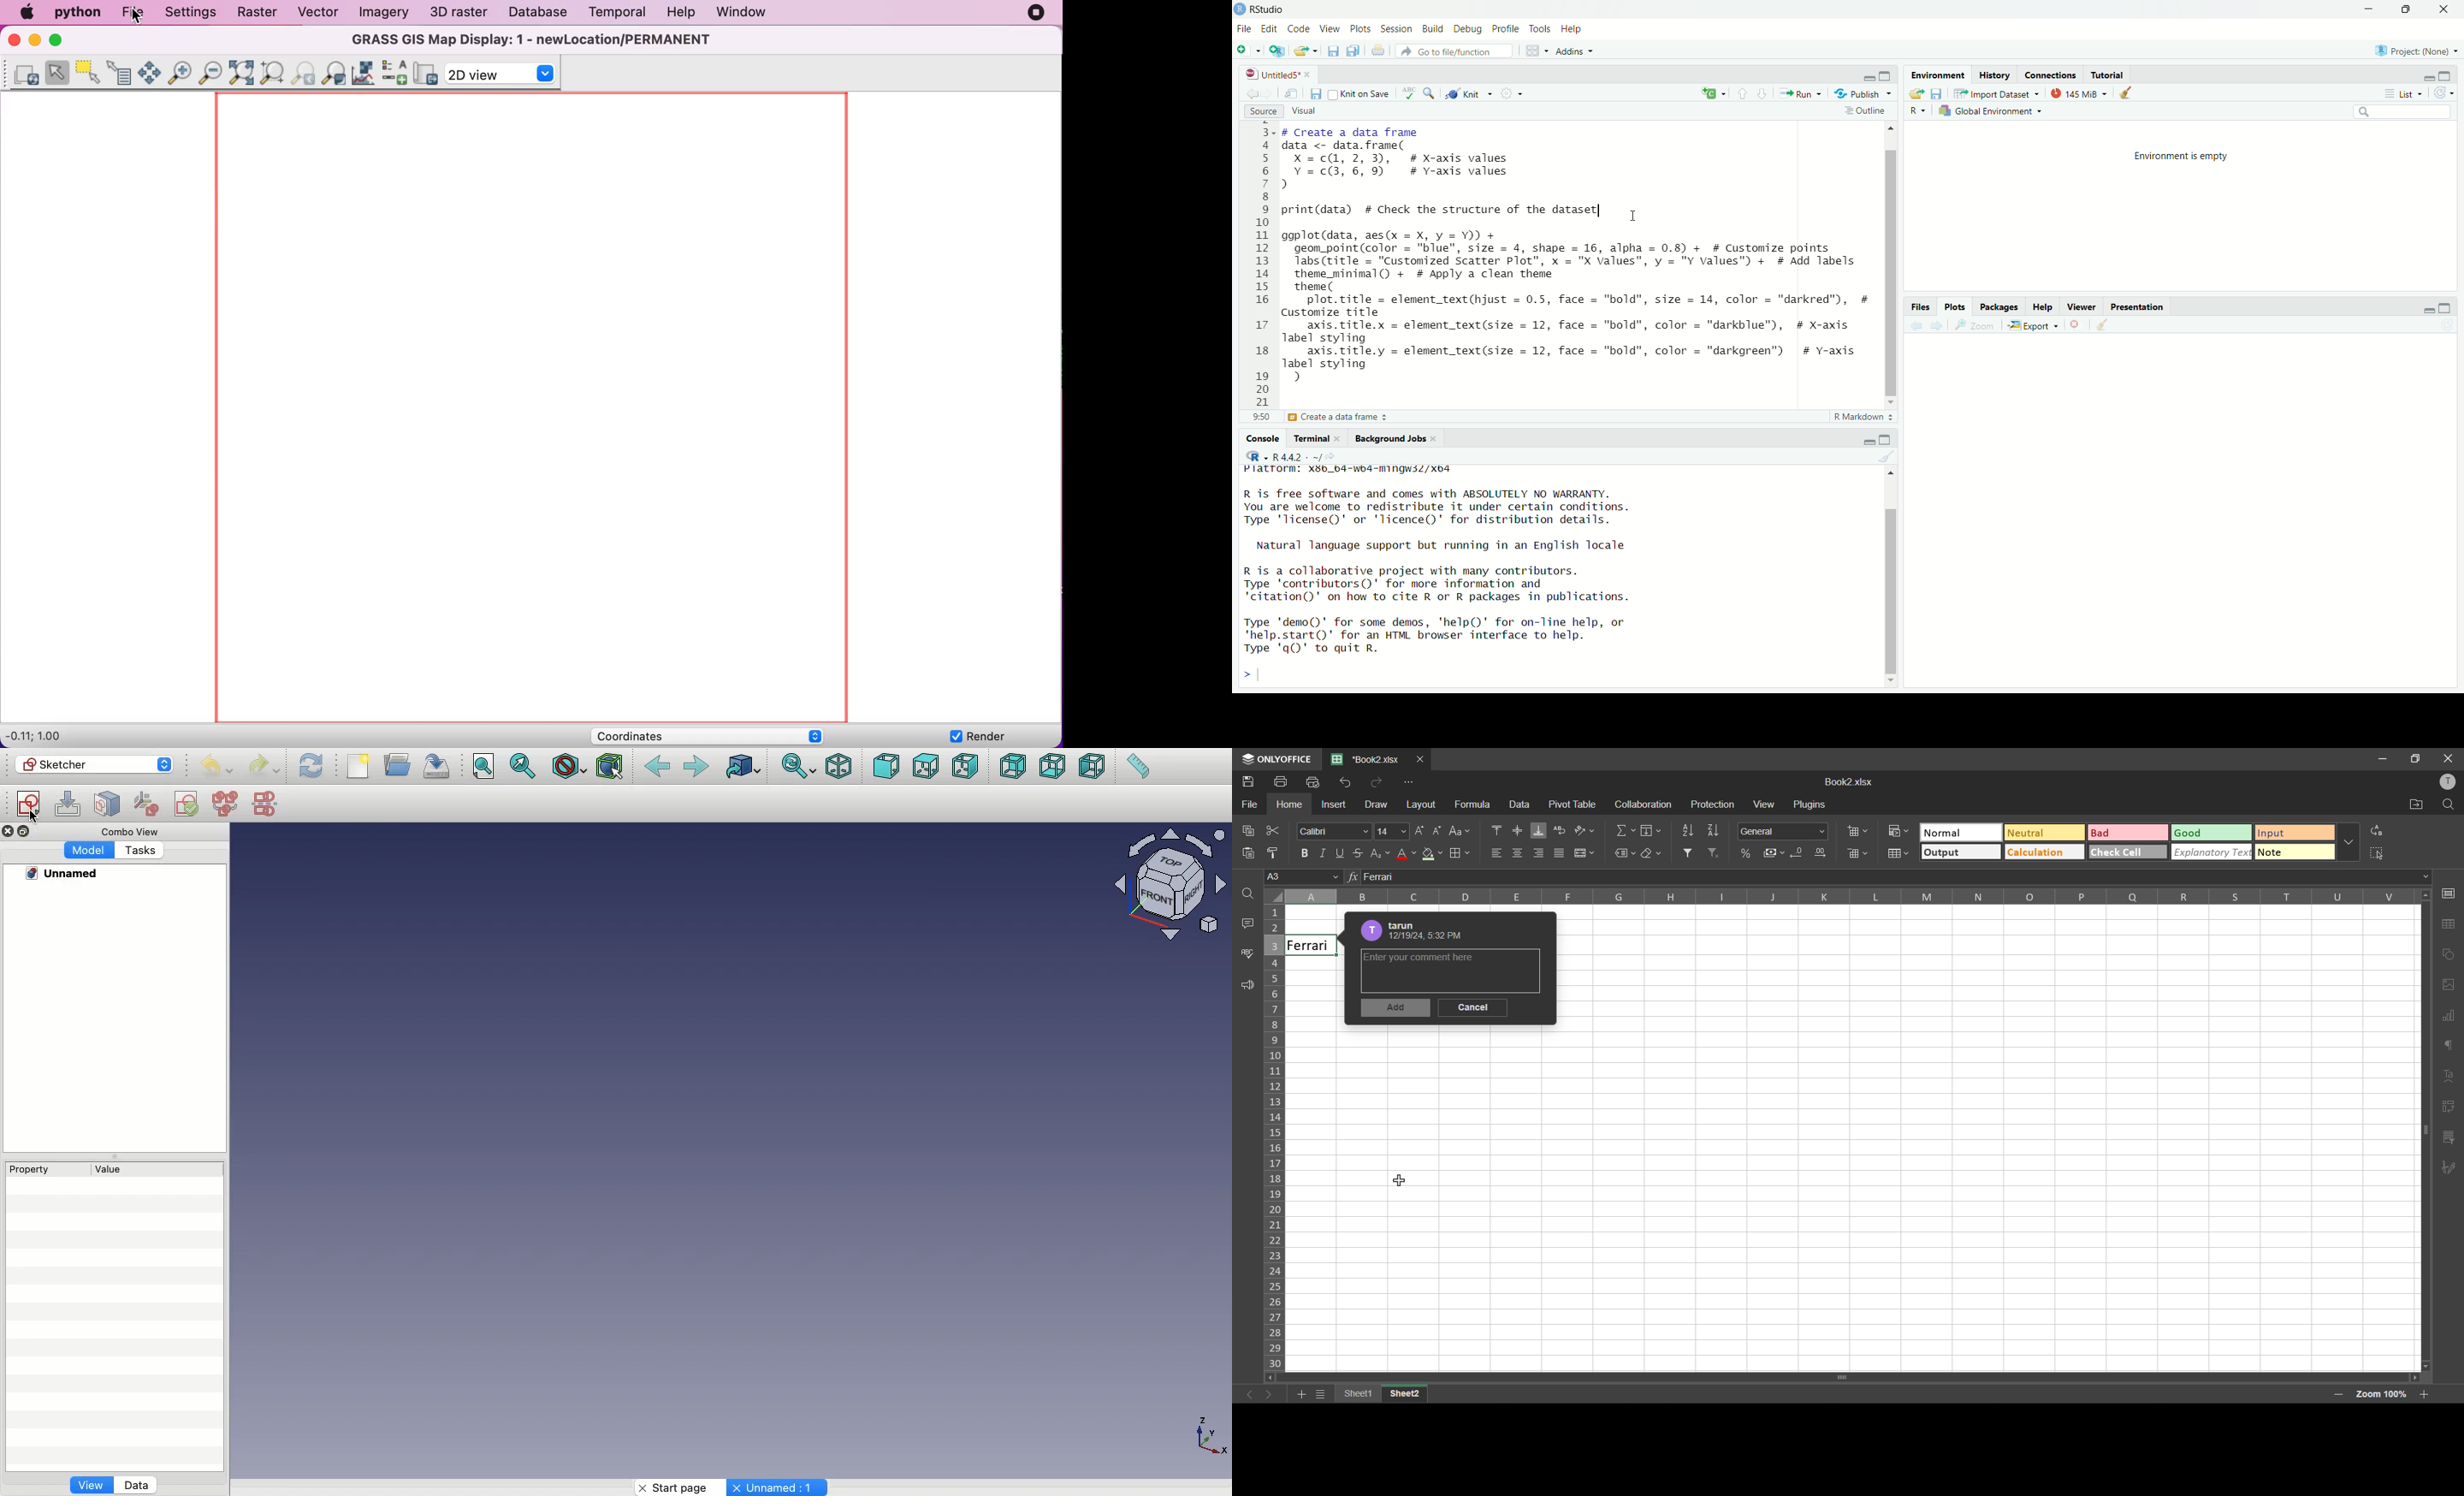  I want to click on Reorient sketch, so click(148, 802).